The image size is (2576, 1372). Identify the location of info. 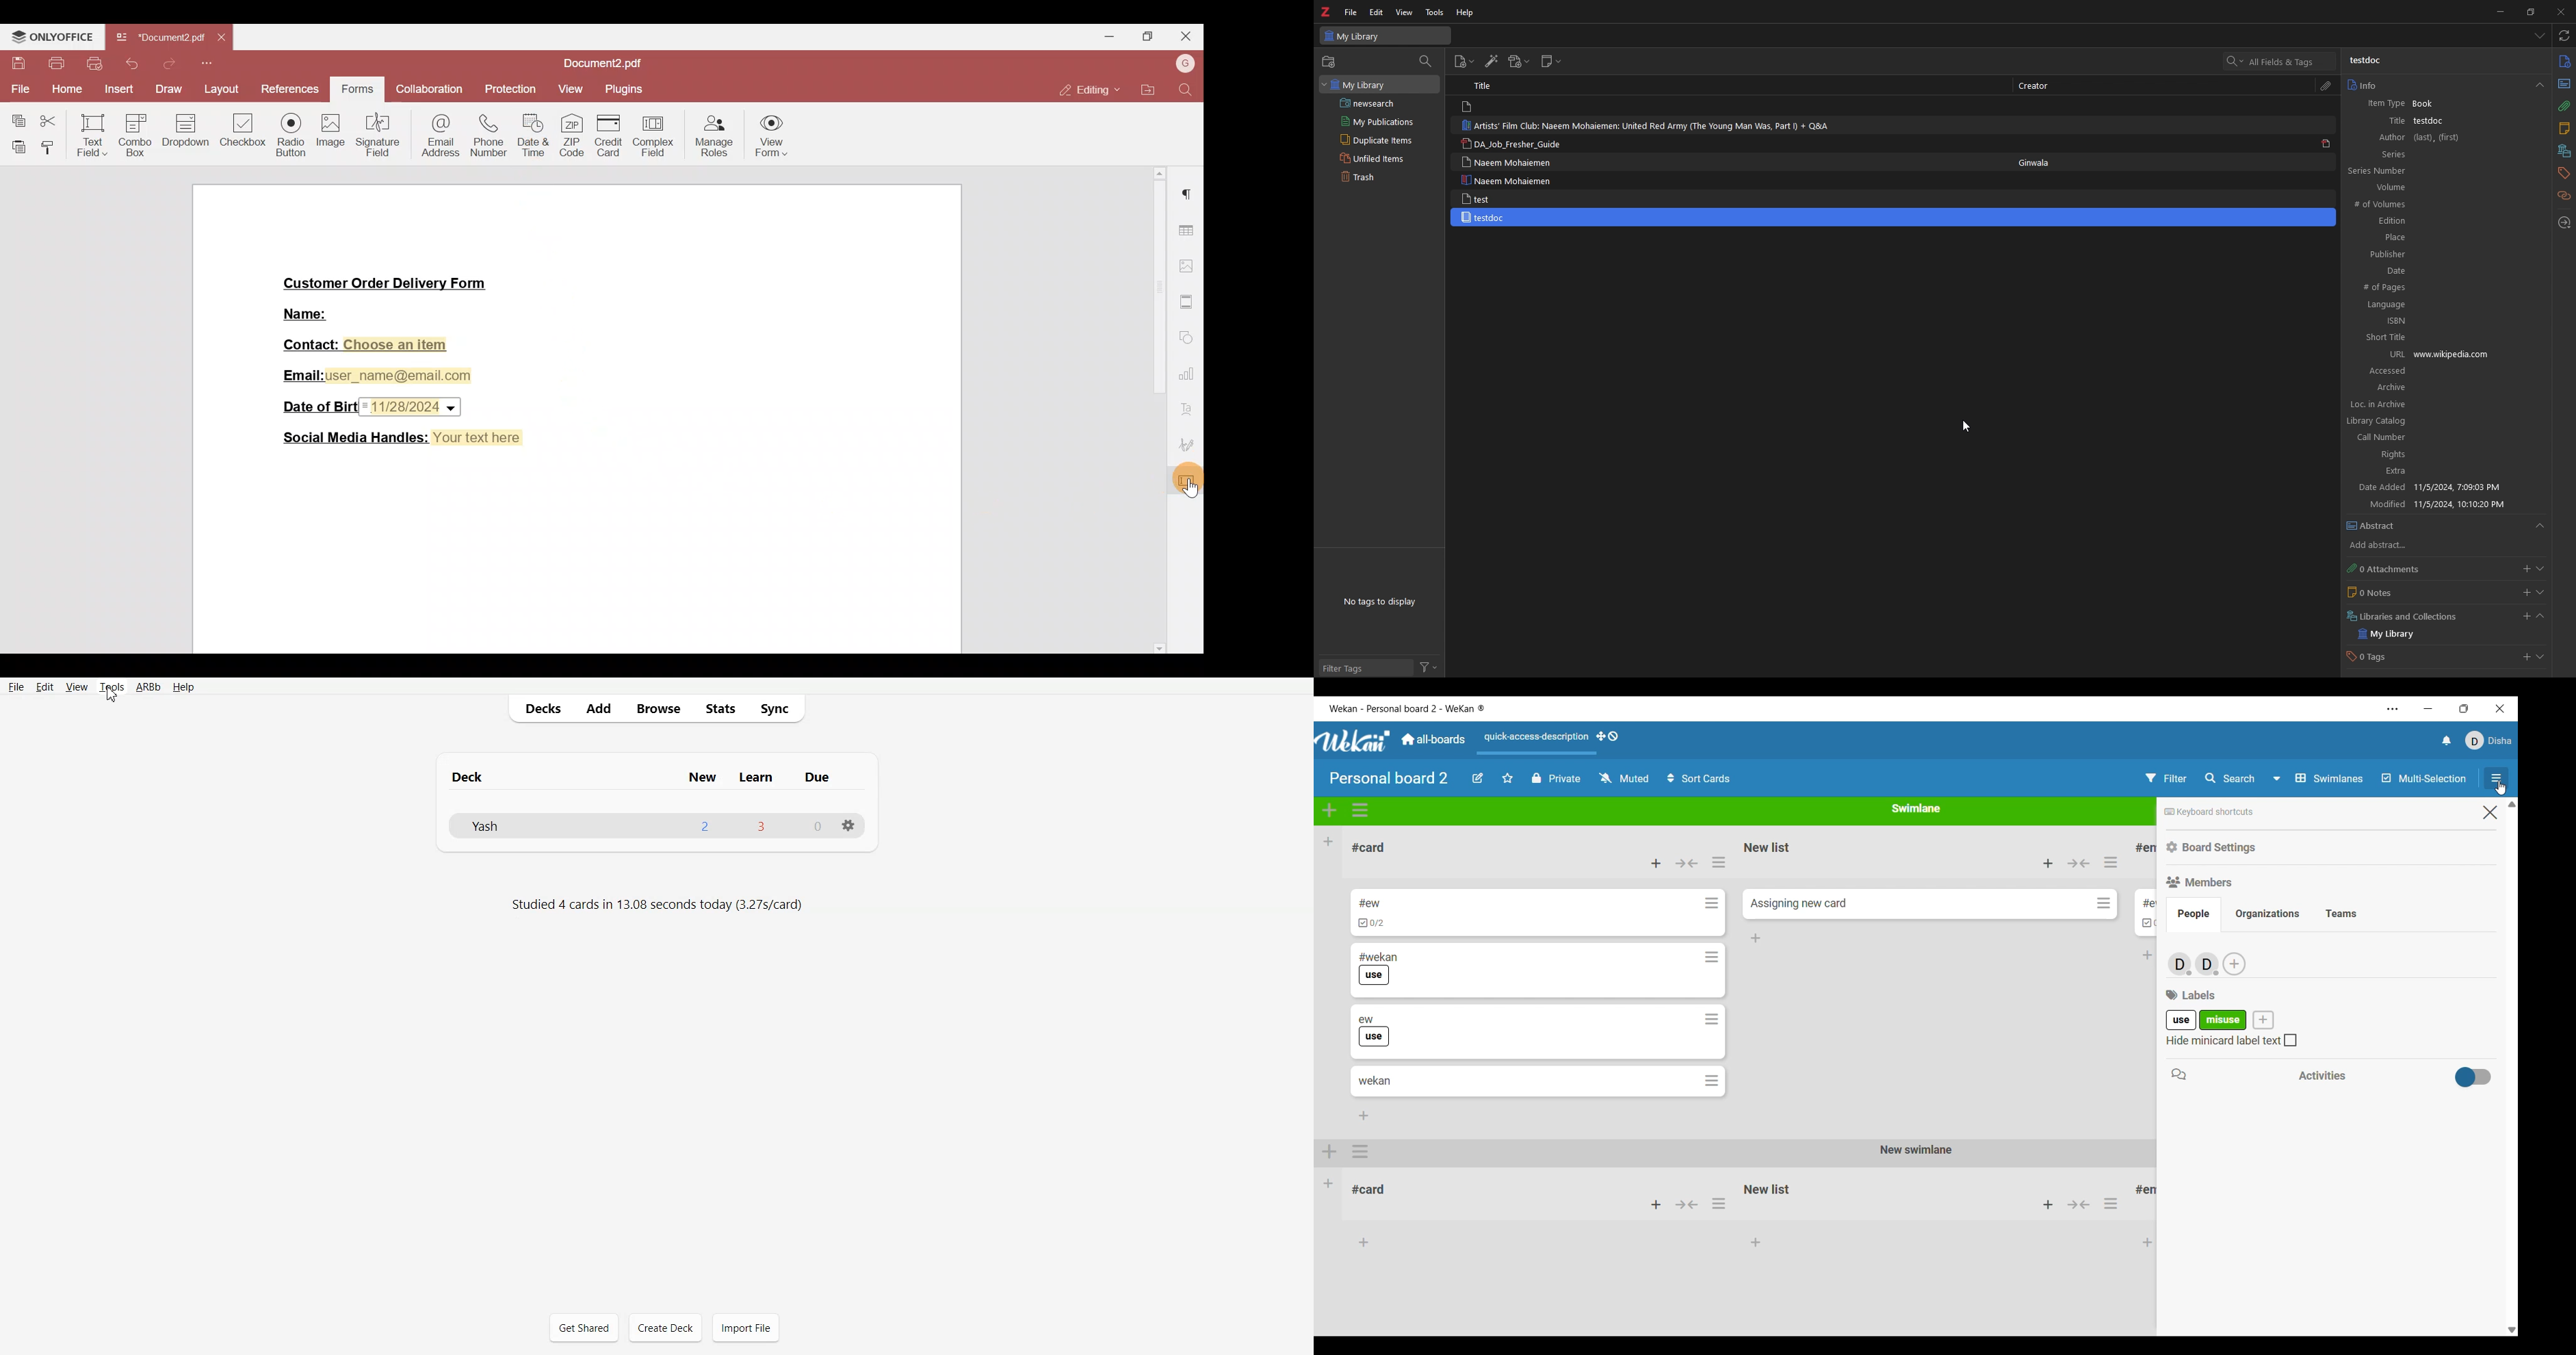
(2564, 61).